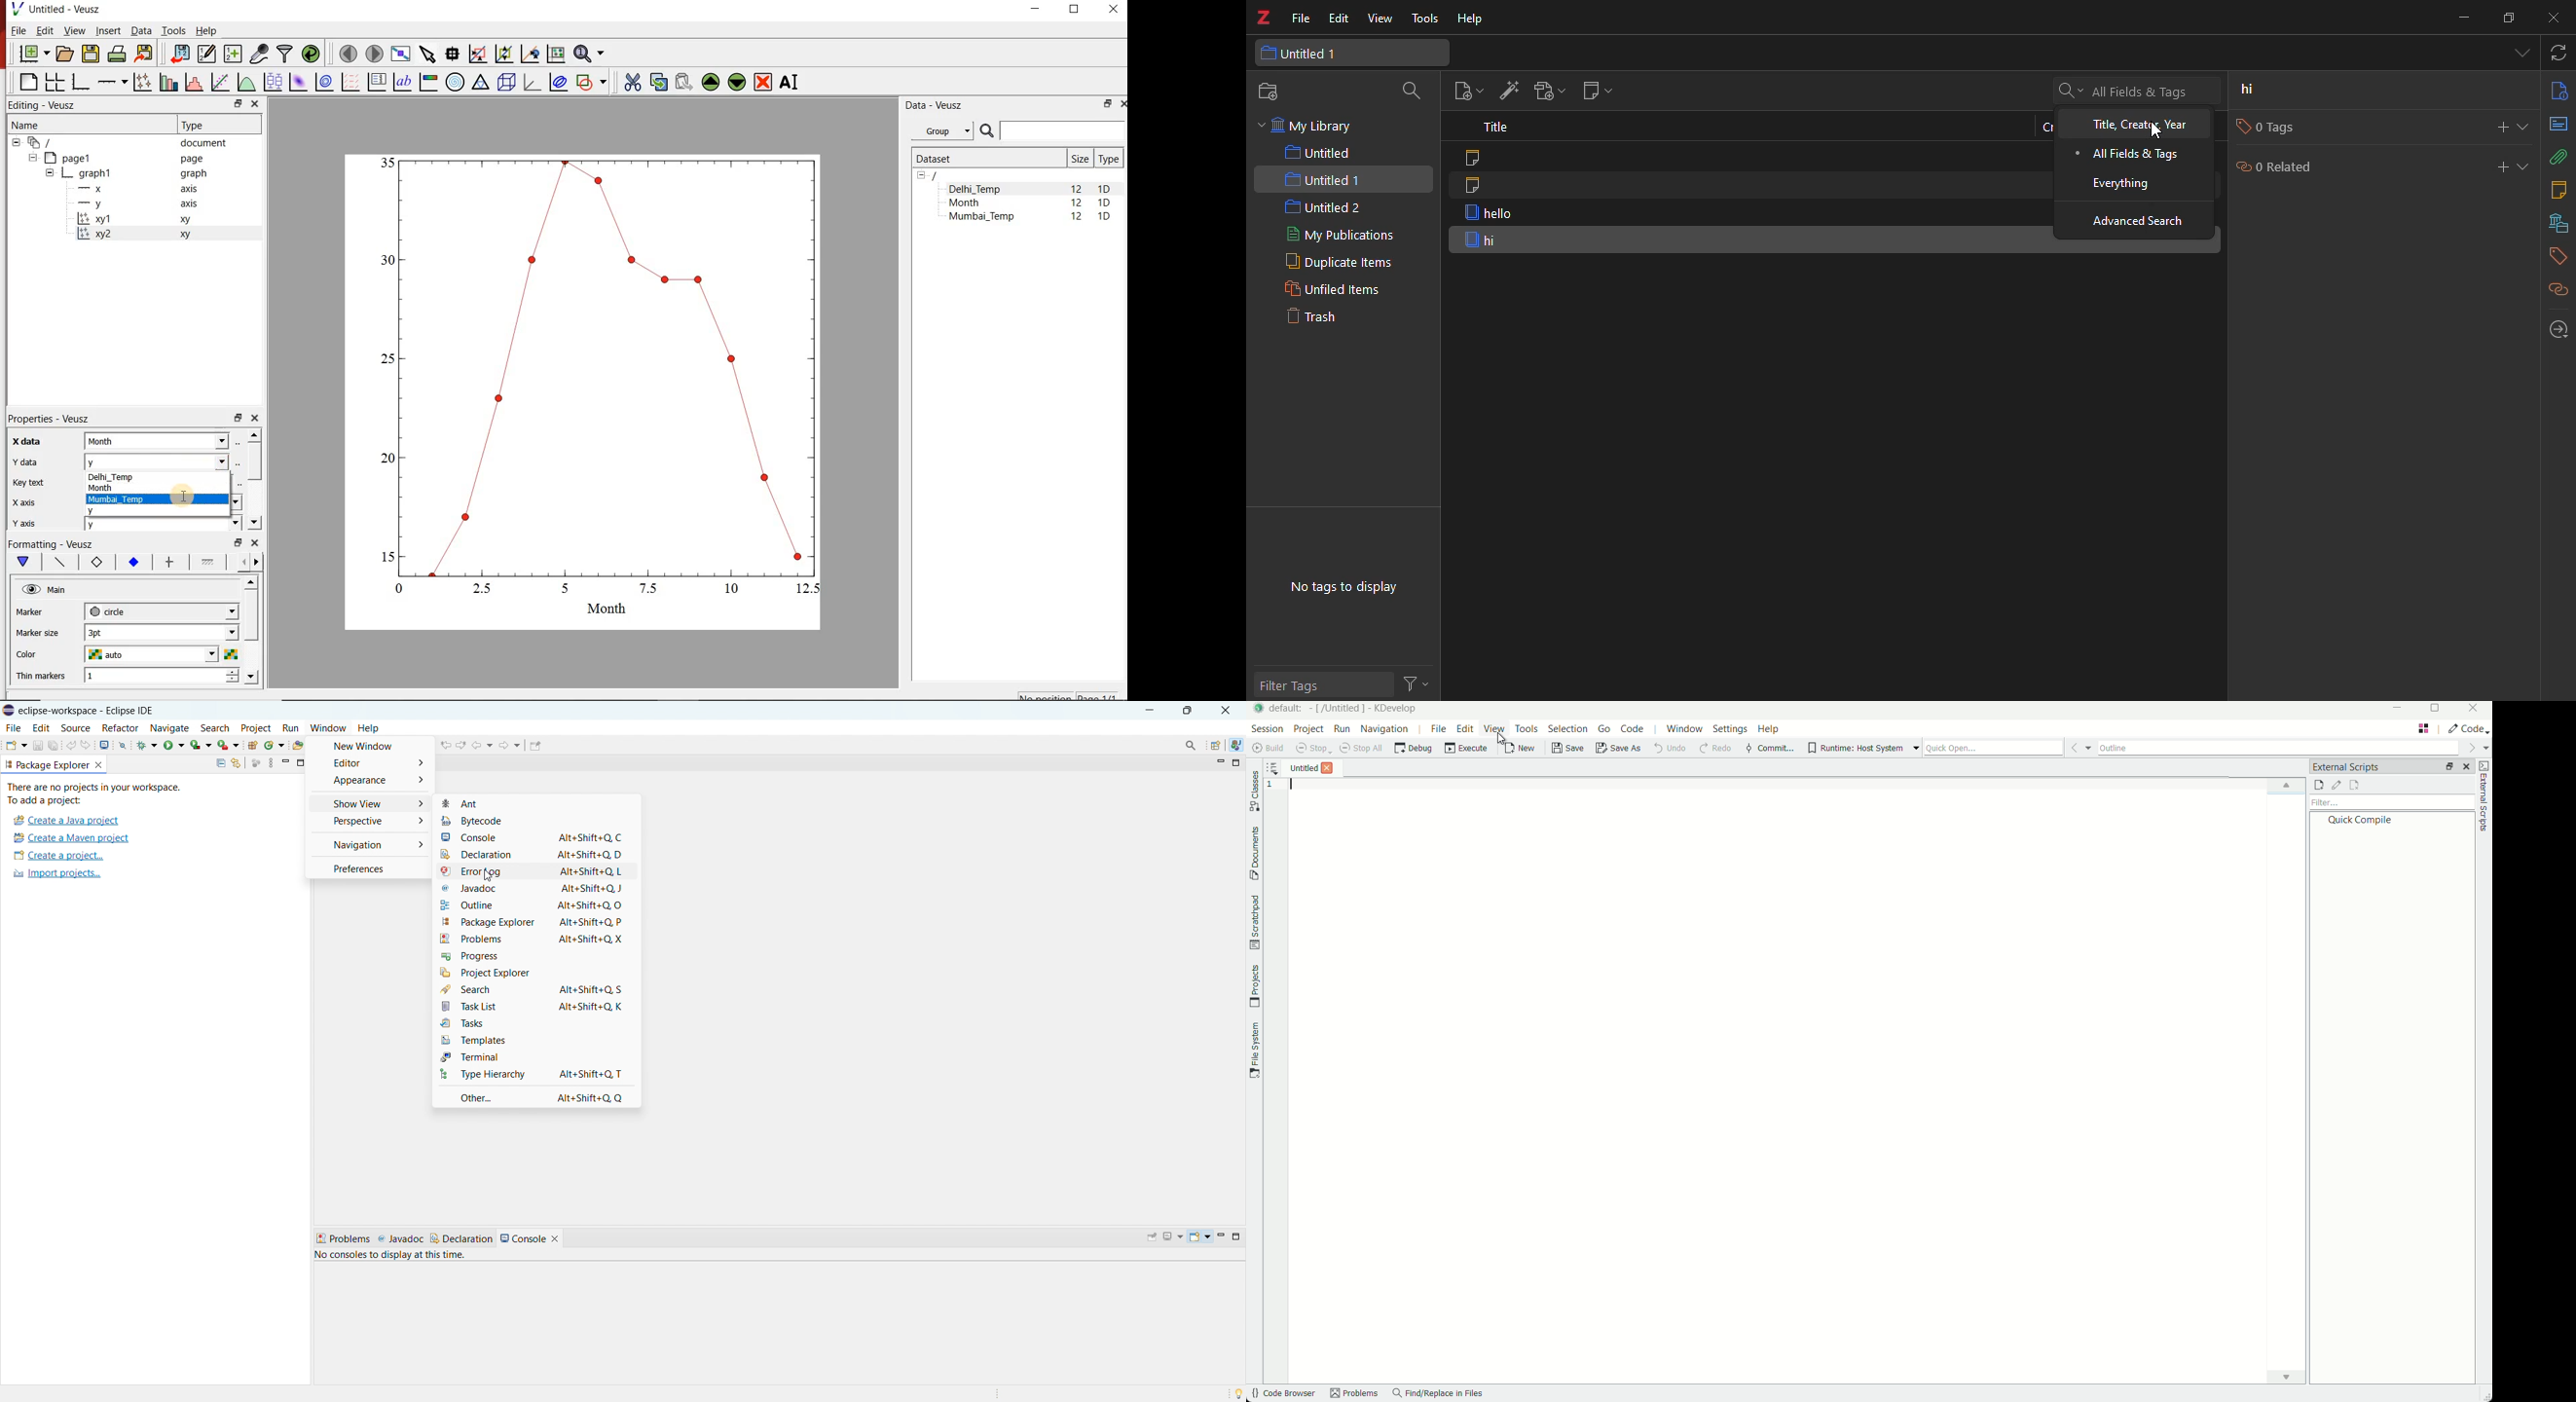  What do you see at coordinates (324, 83) in the screenshot?
I see `plot a 2d dataset as contours` at bounding box center [324, 83].